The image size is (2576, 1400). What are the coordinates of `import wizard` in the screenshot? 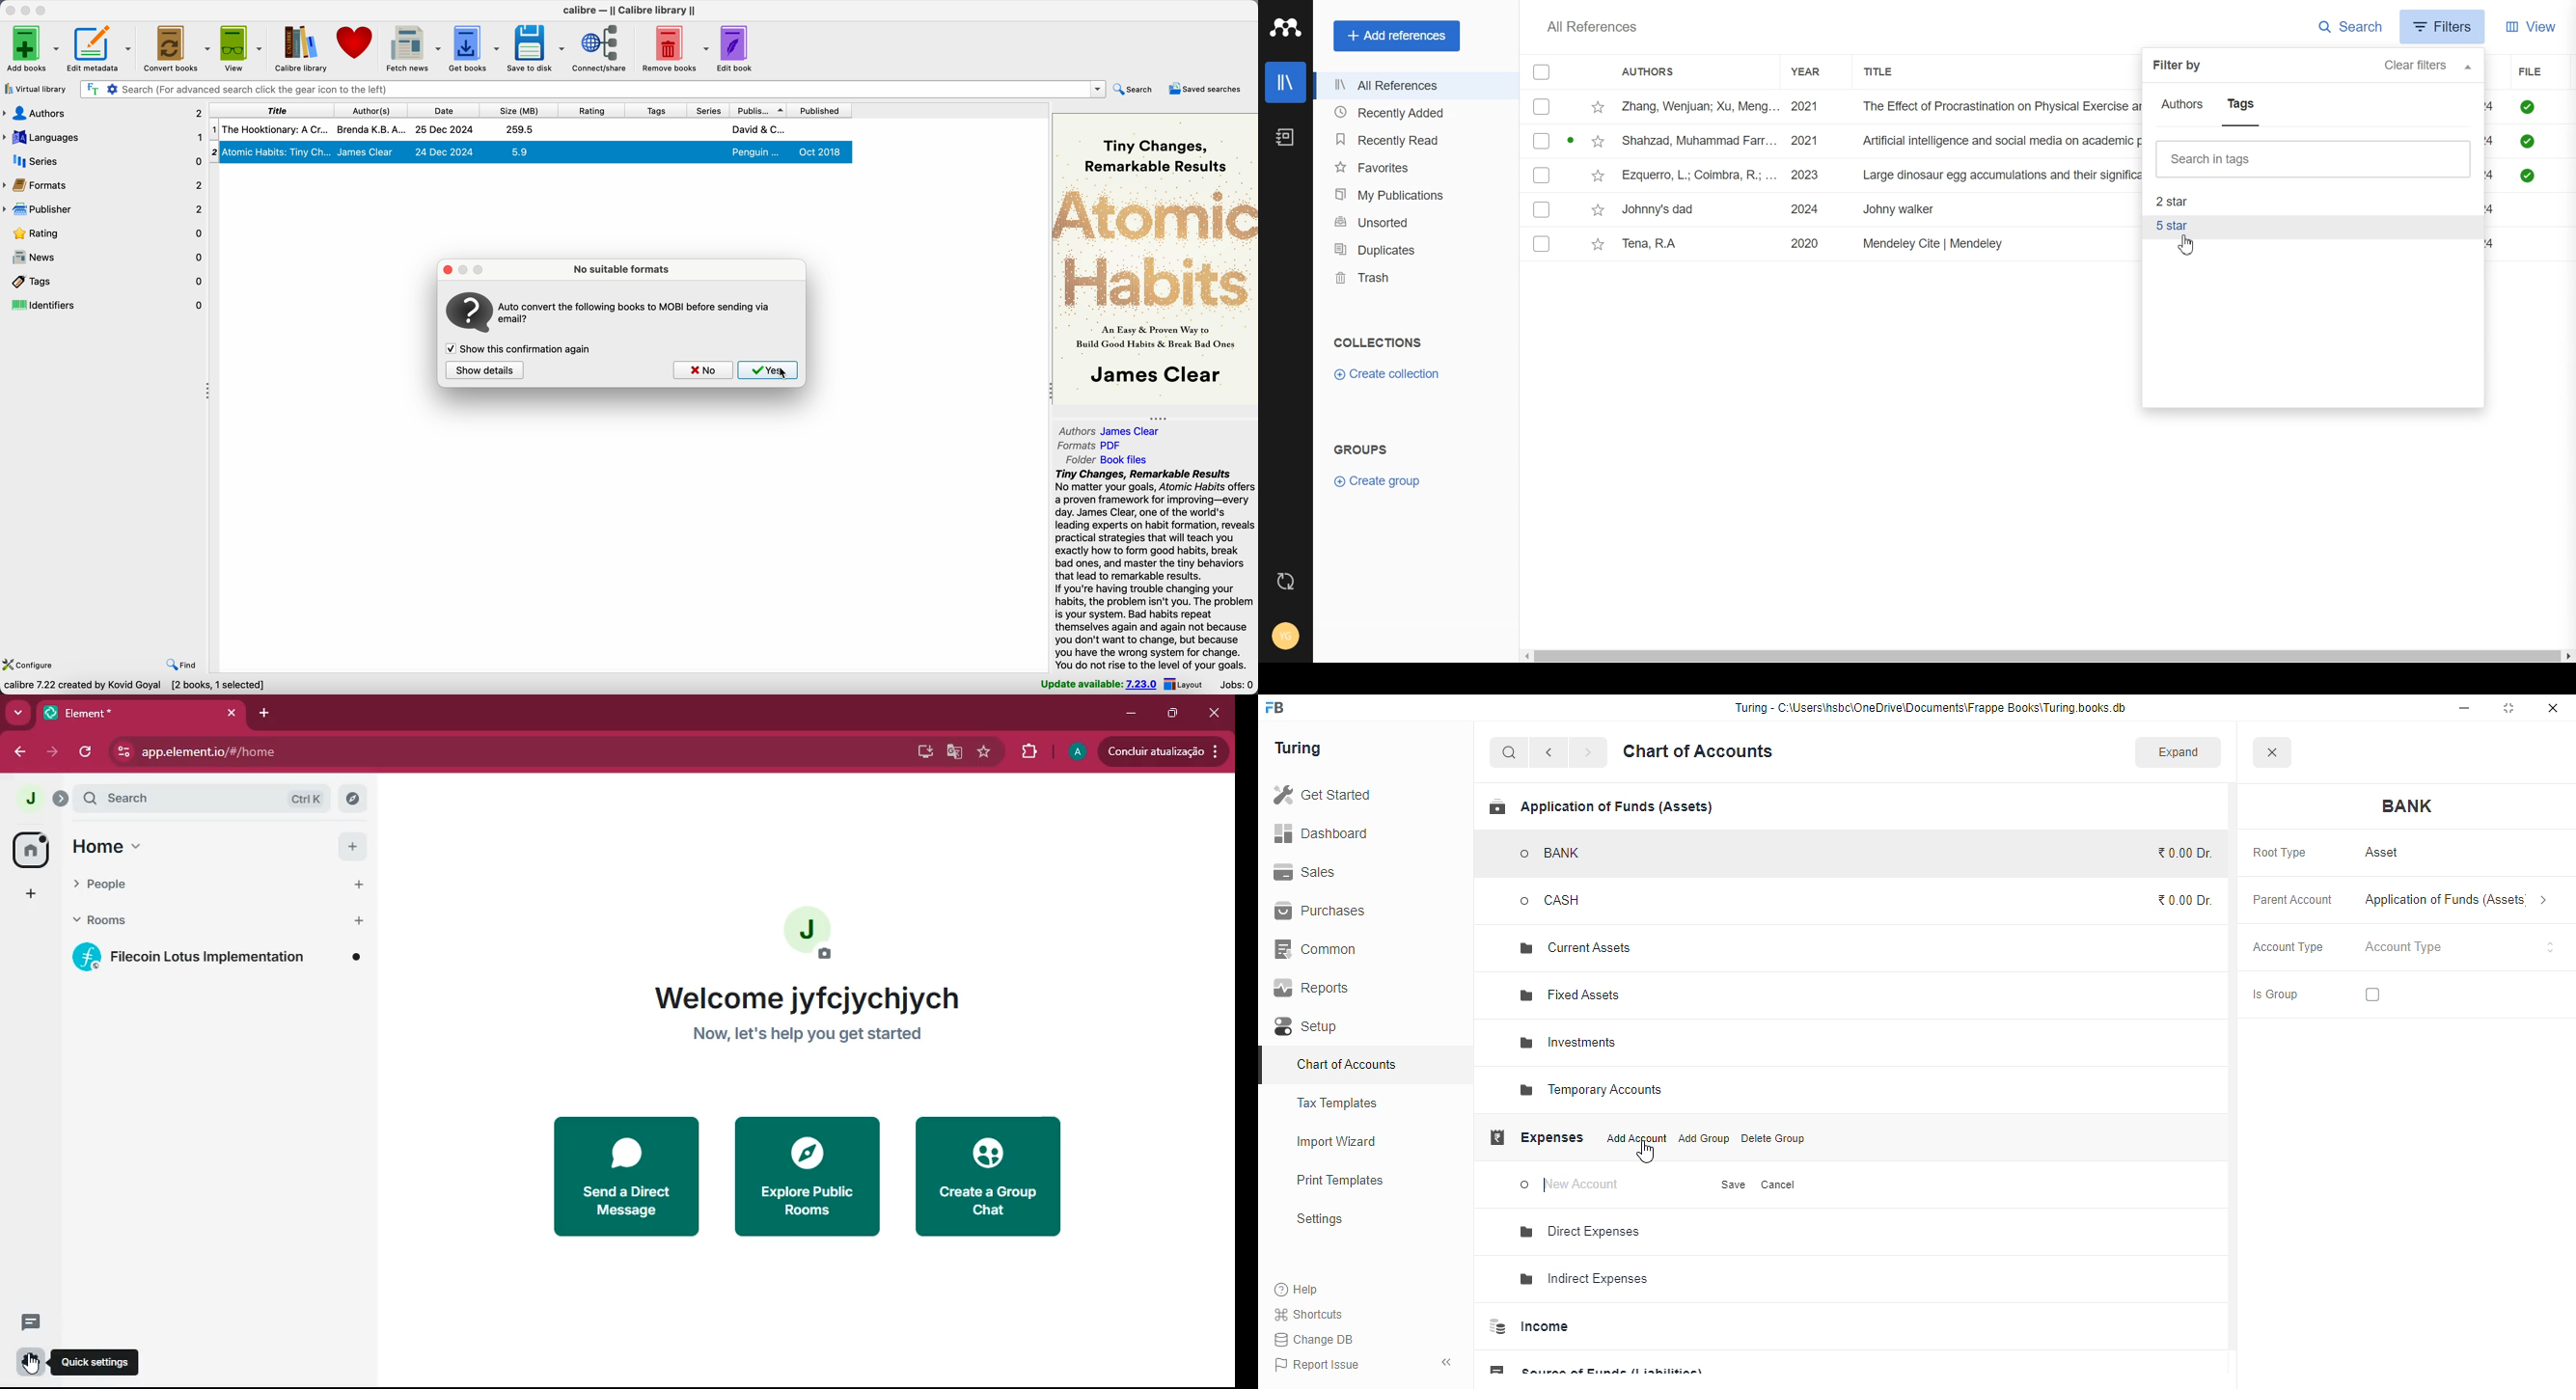 It's located at (1337, 1142).